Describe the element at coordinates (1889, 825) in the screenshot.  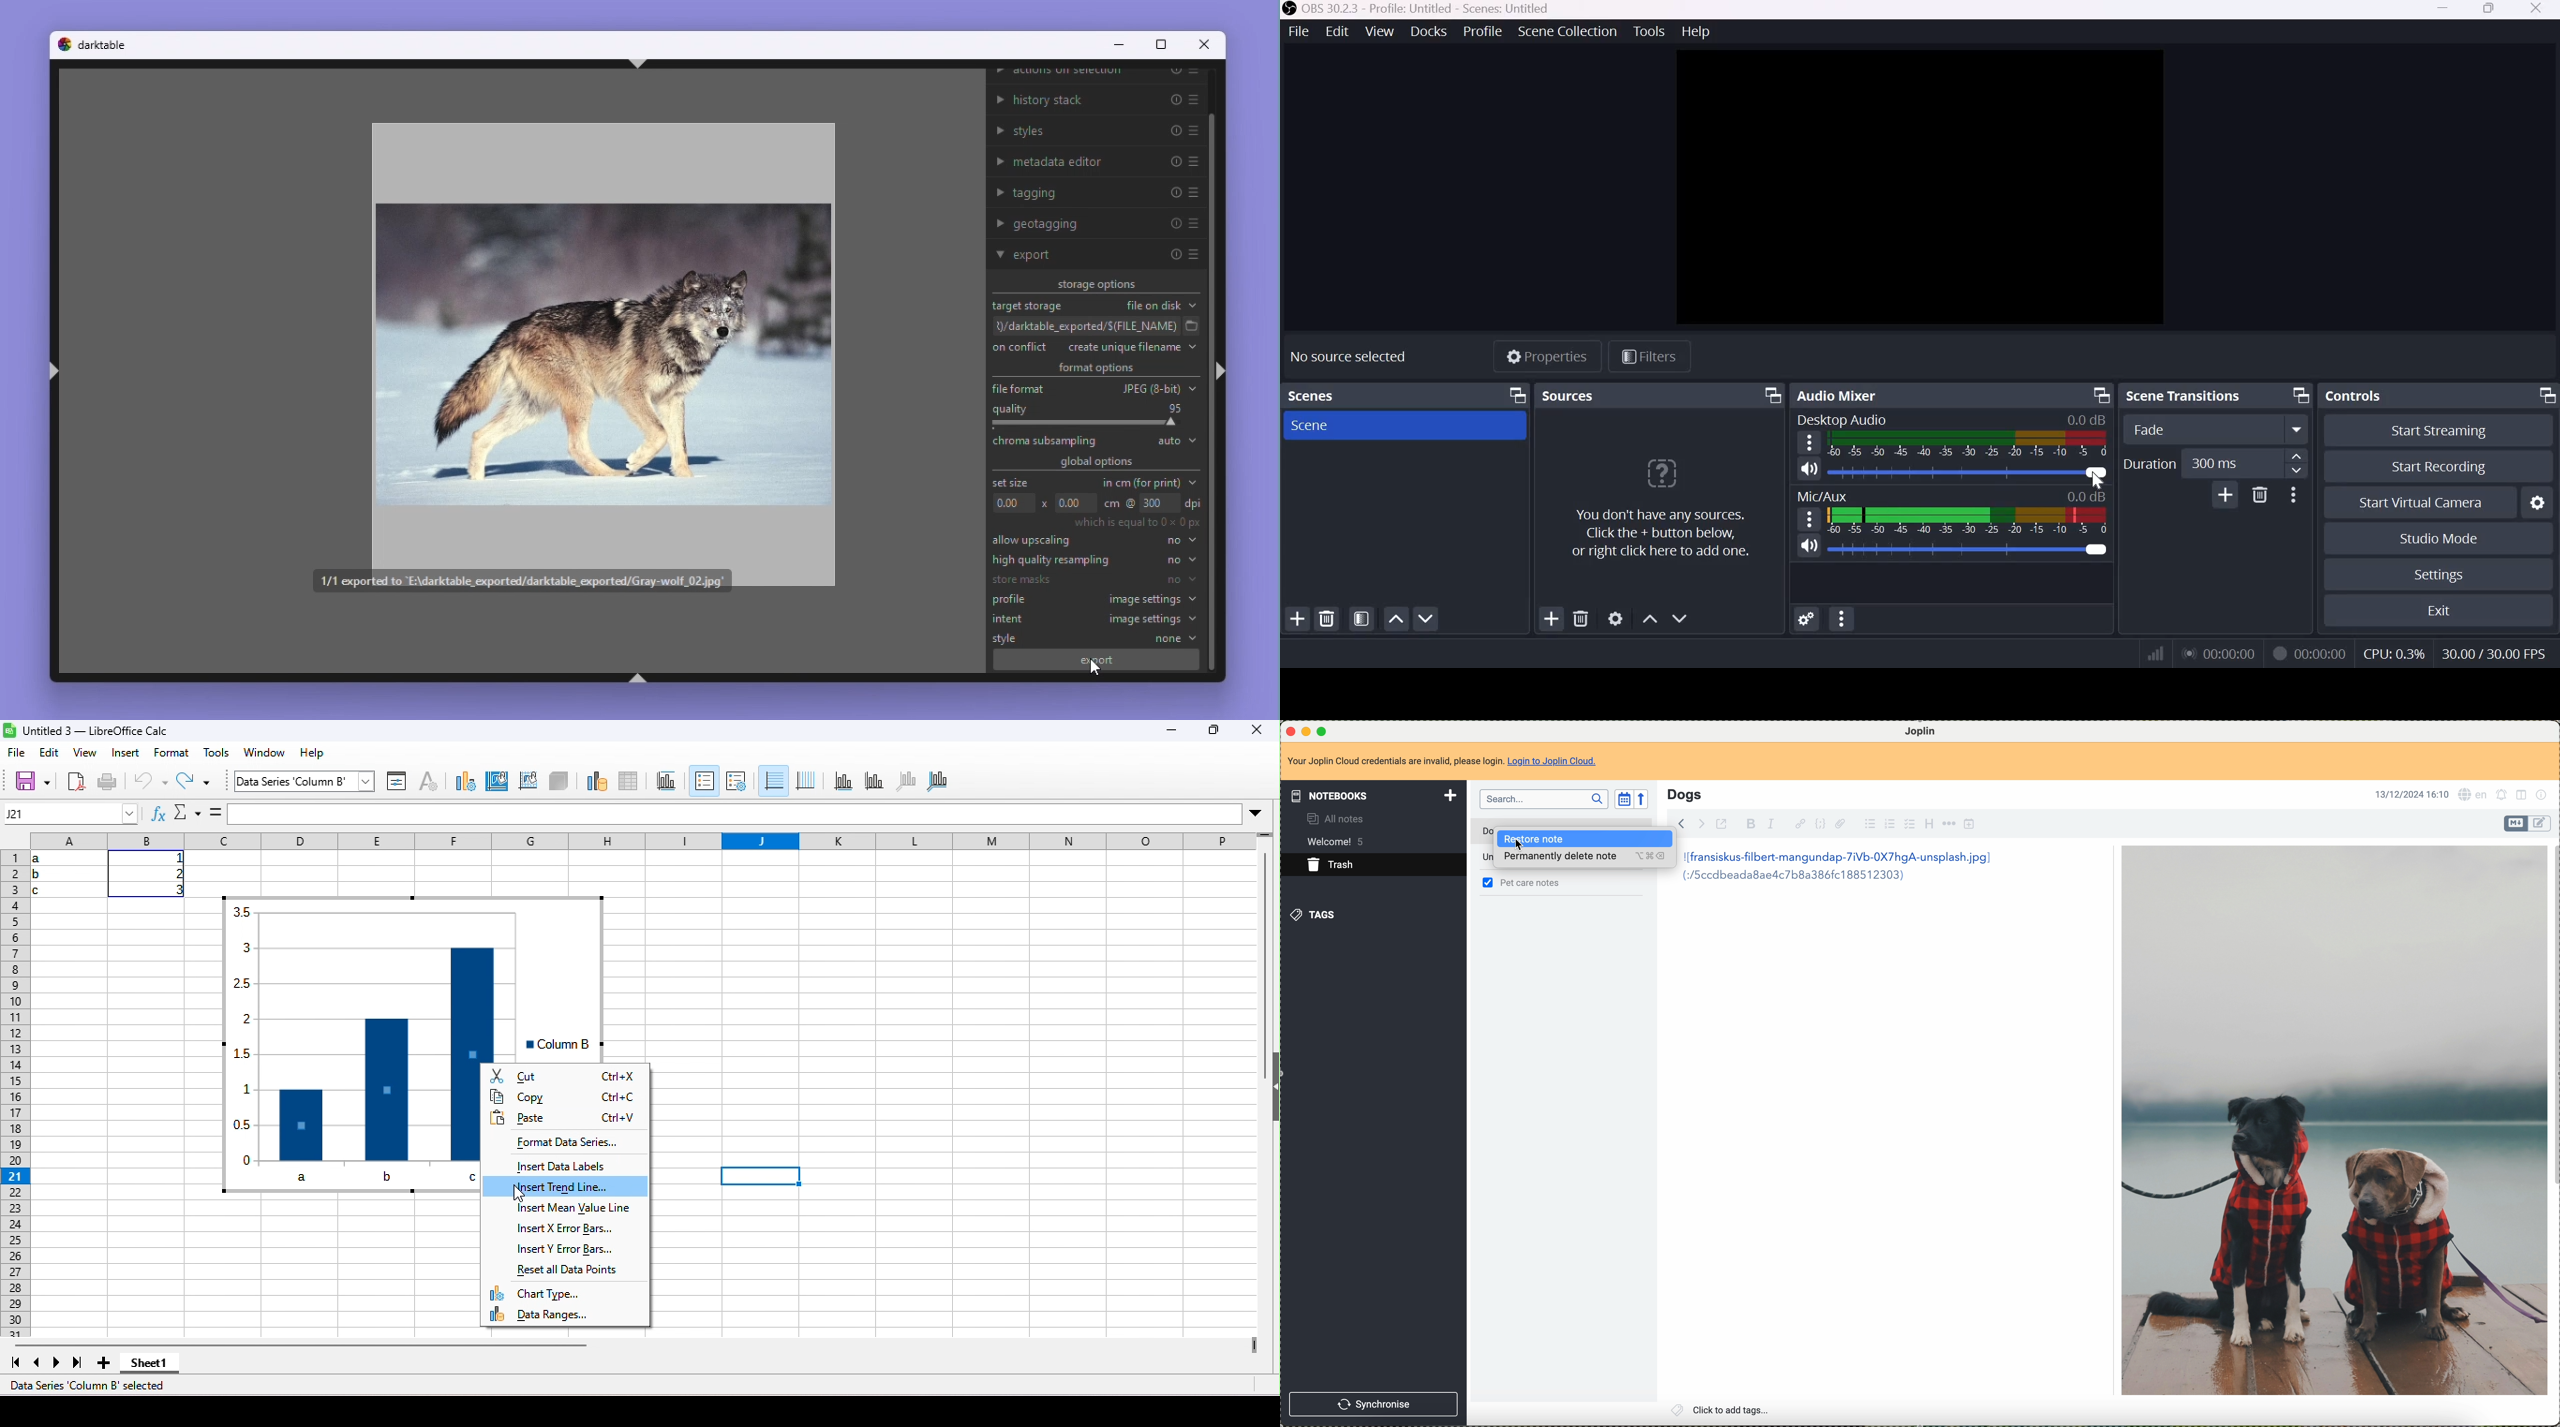
I see `numbered list` at that location.